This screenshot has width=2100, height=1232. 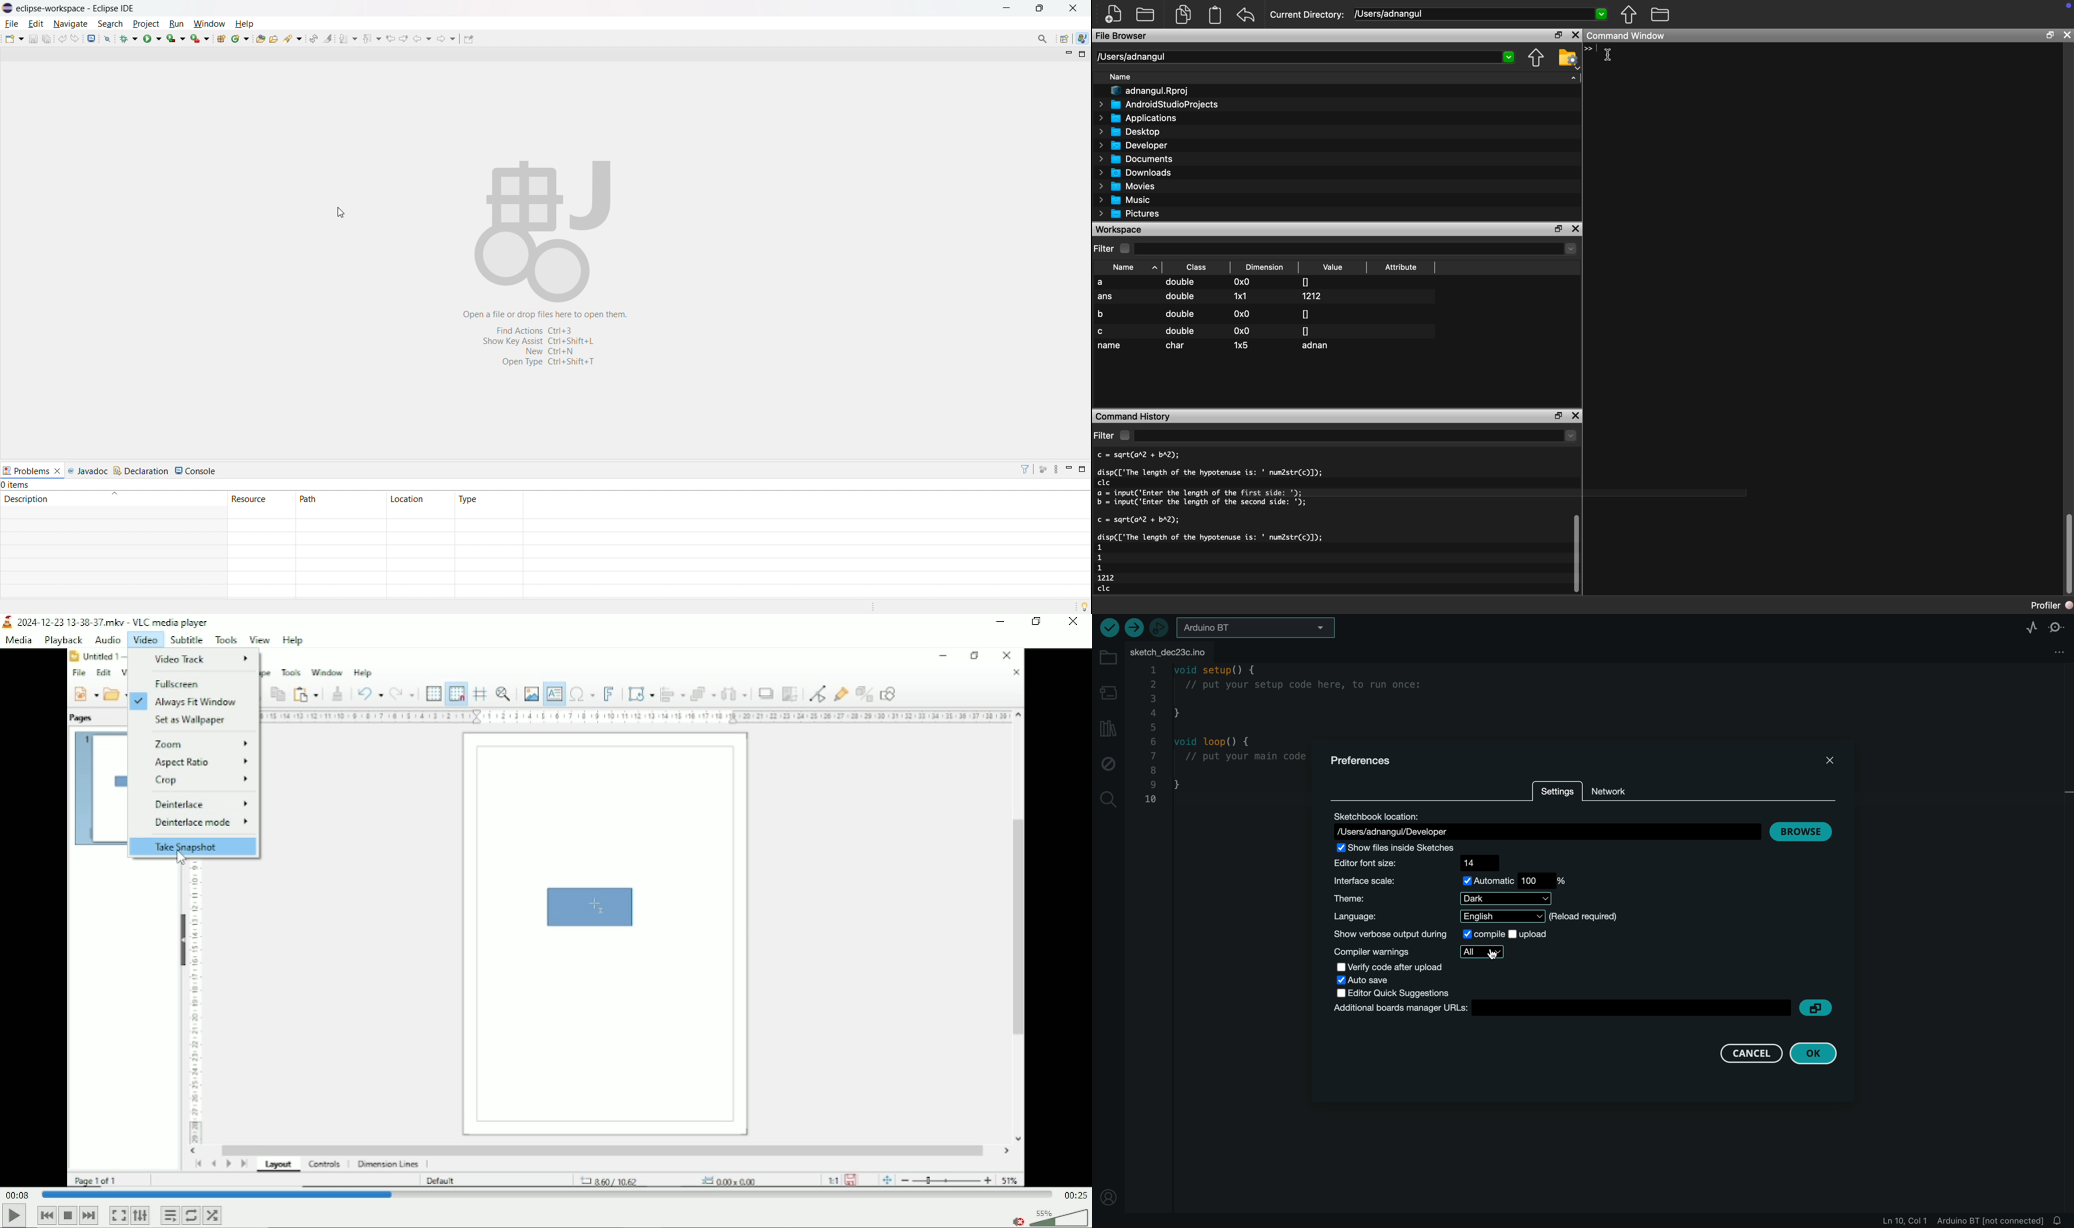 What do you see at coordinates (1038, 622) in the screenshot?
I see `Restore down` at bounding box center [1038, 622].